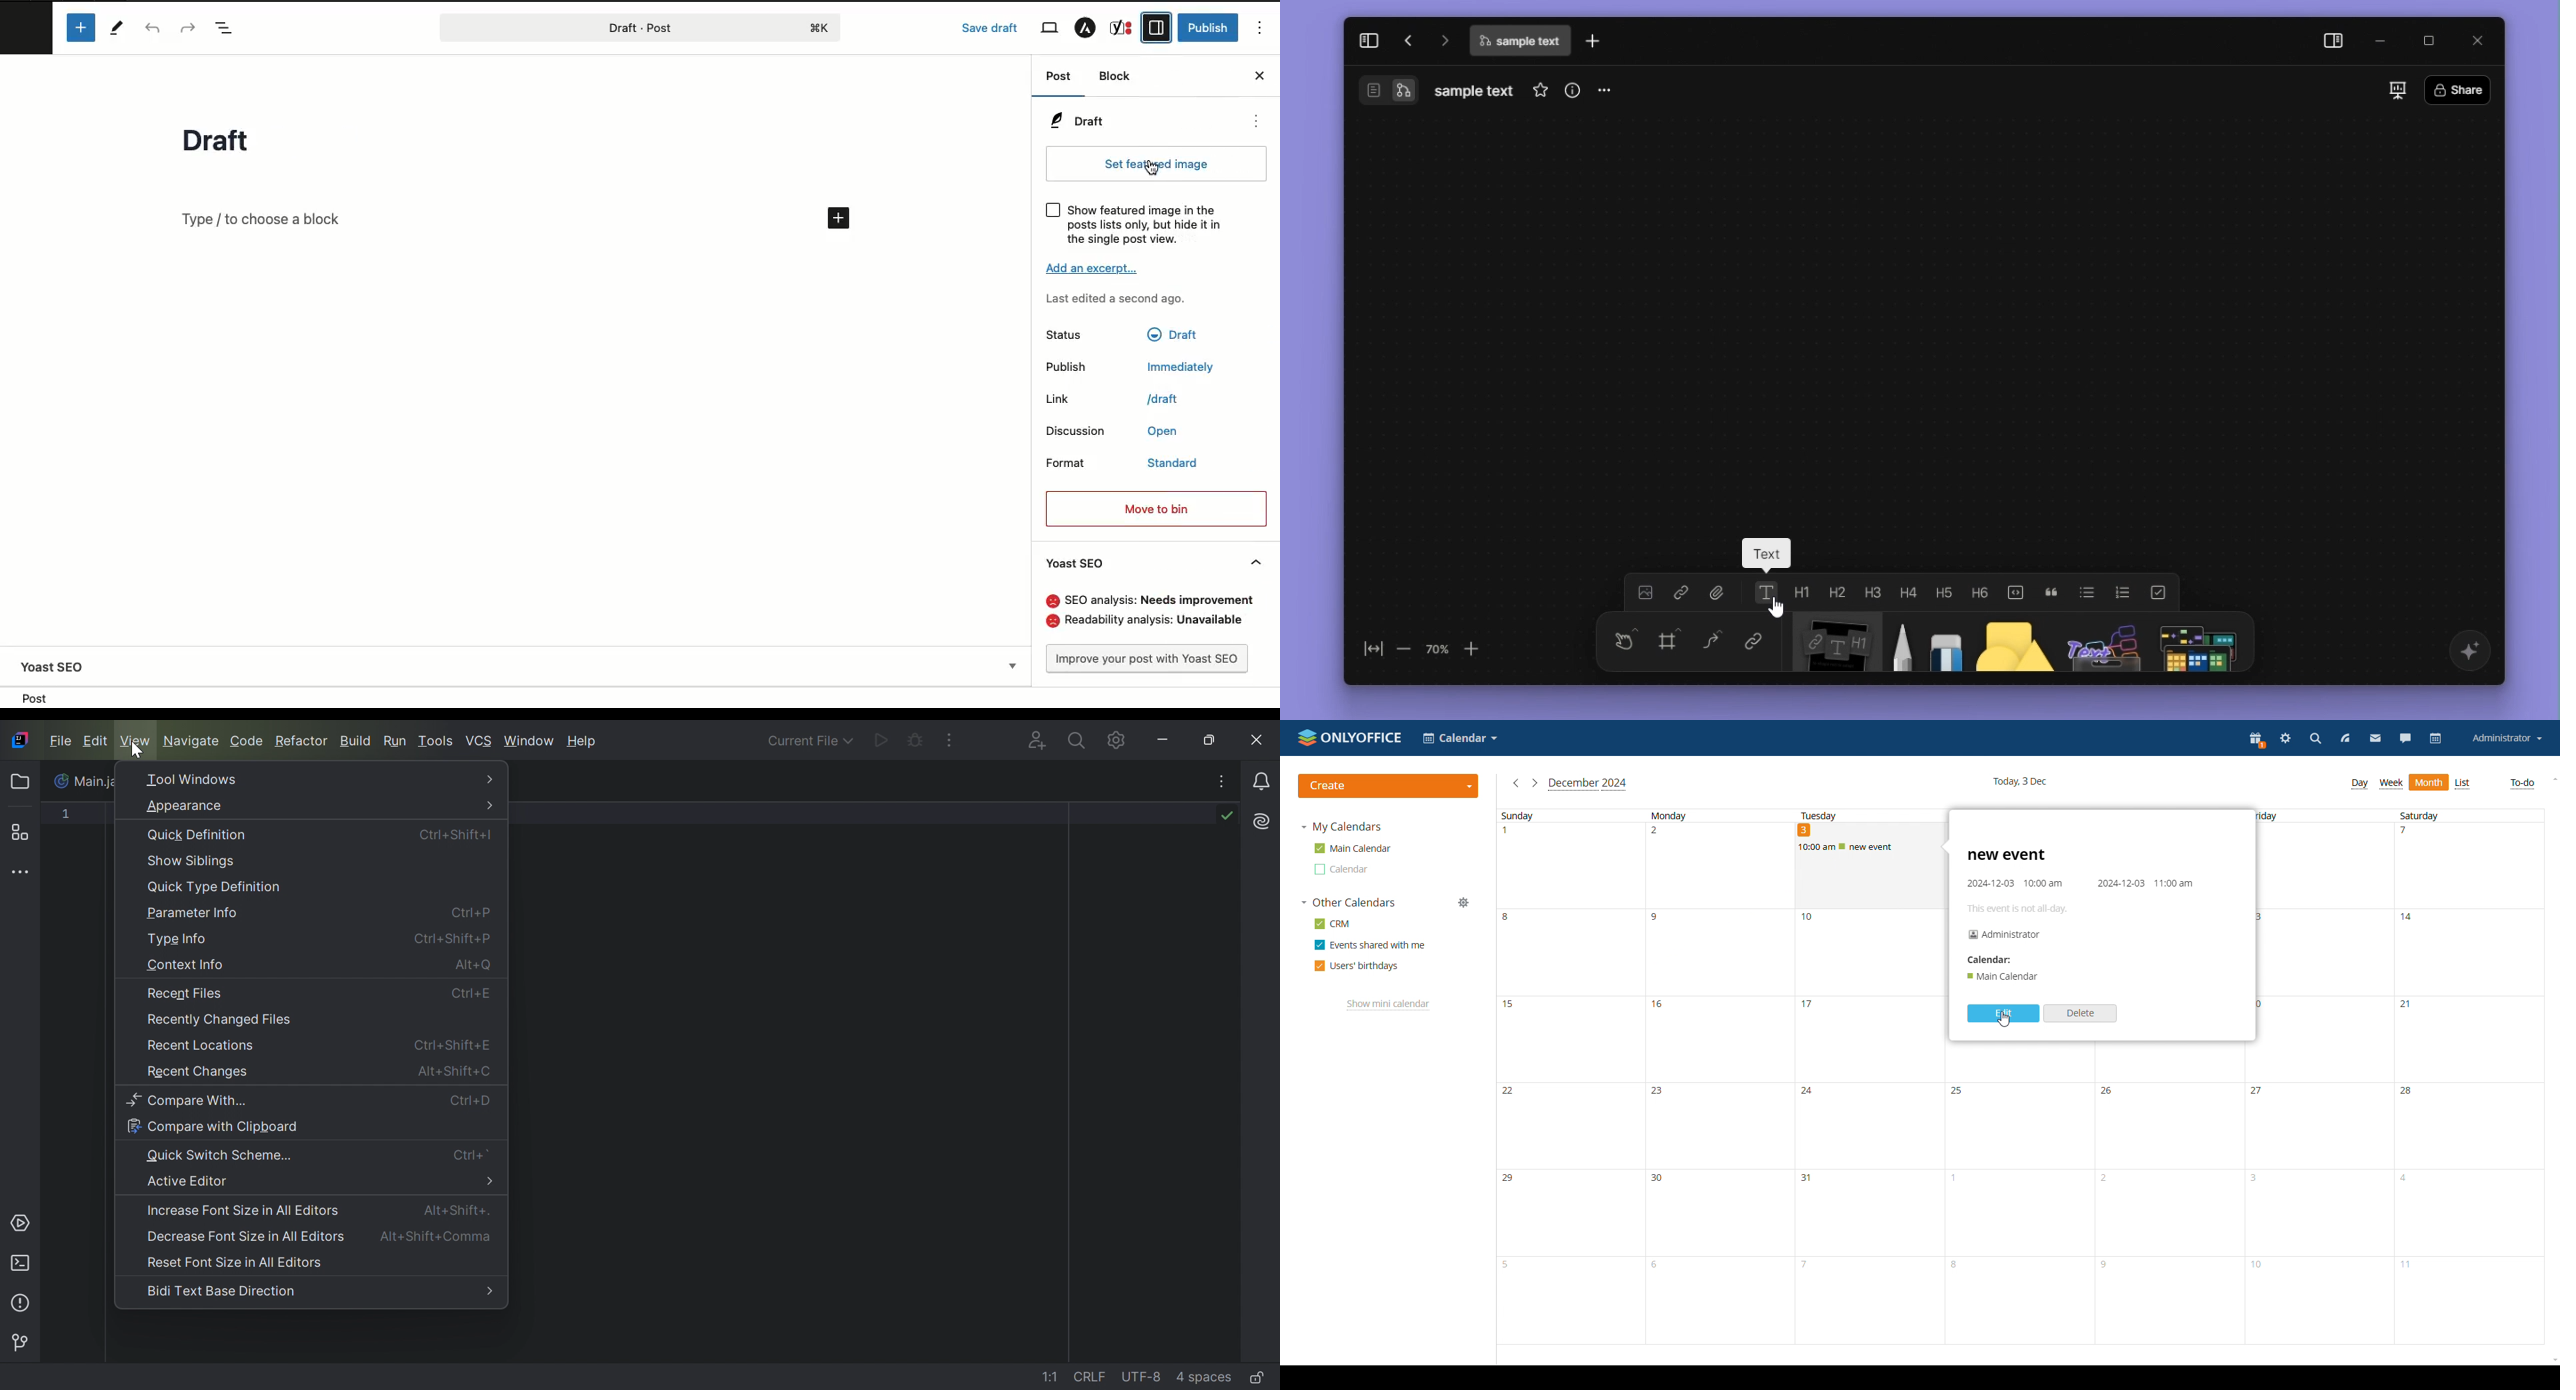  I want to click on 16, so click(1719, 1040).